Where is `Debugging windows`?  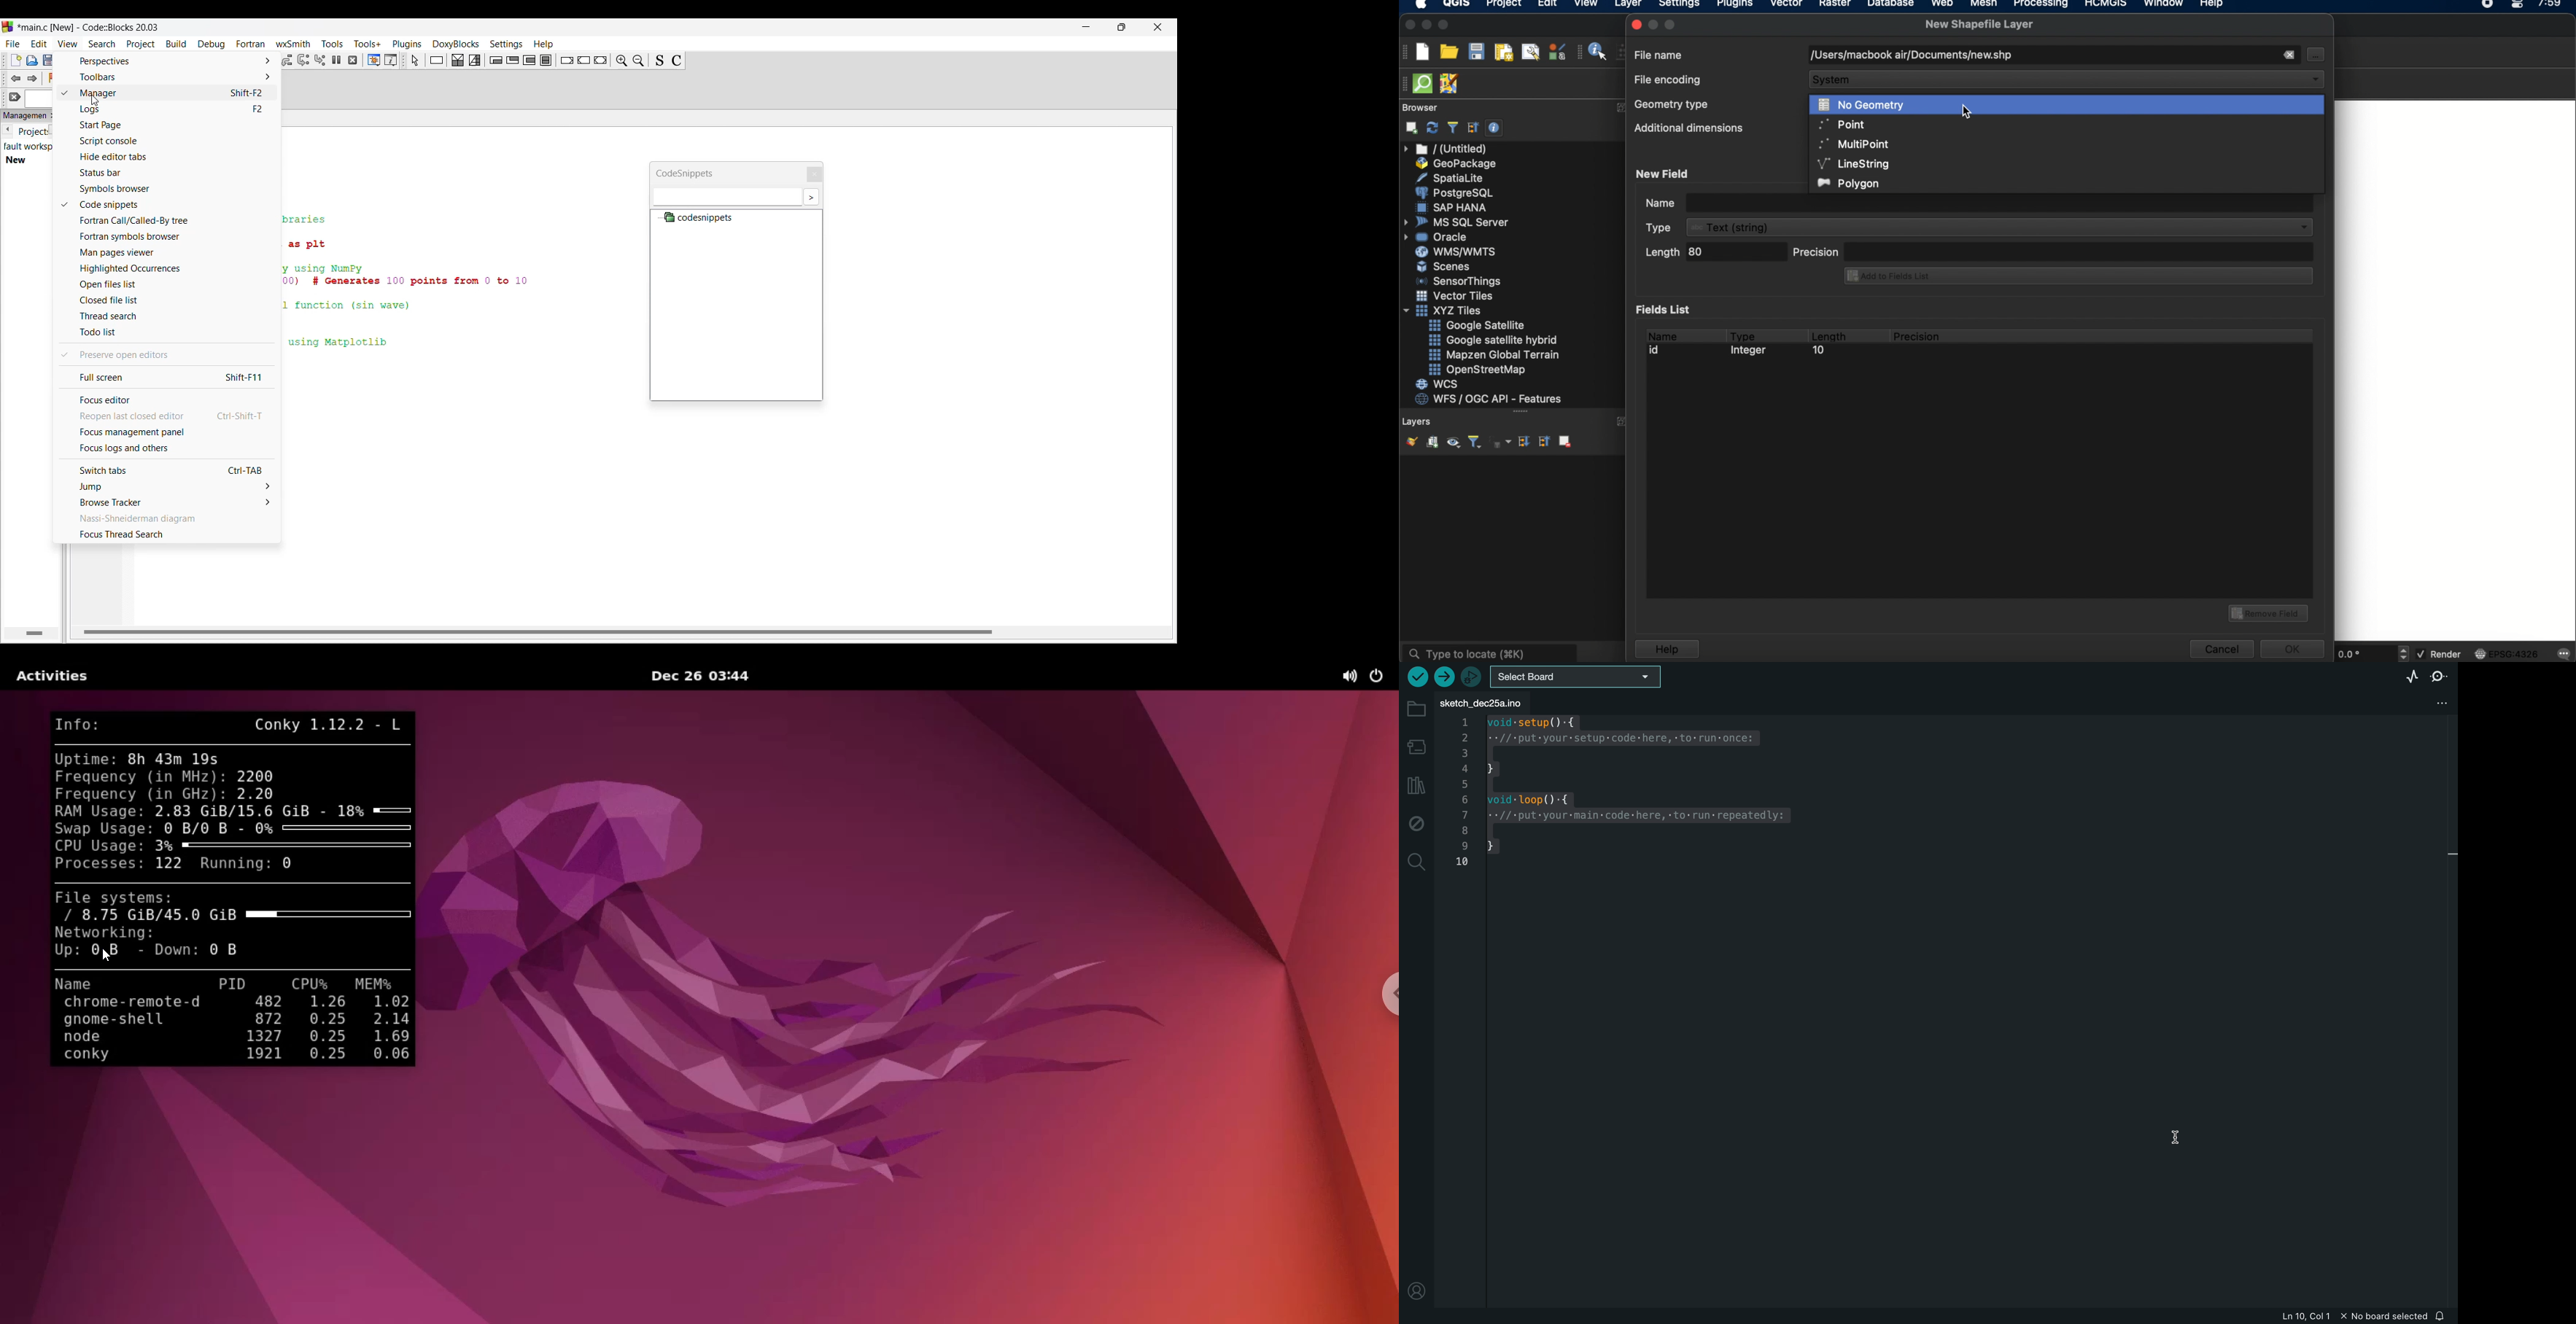
Debugging windows is located at coordinates (373, 60).